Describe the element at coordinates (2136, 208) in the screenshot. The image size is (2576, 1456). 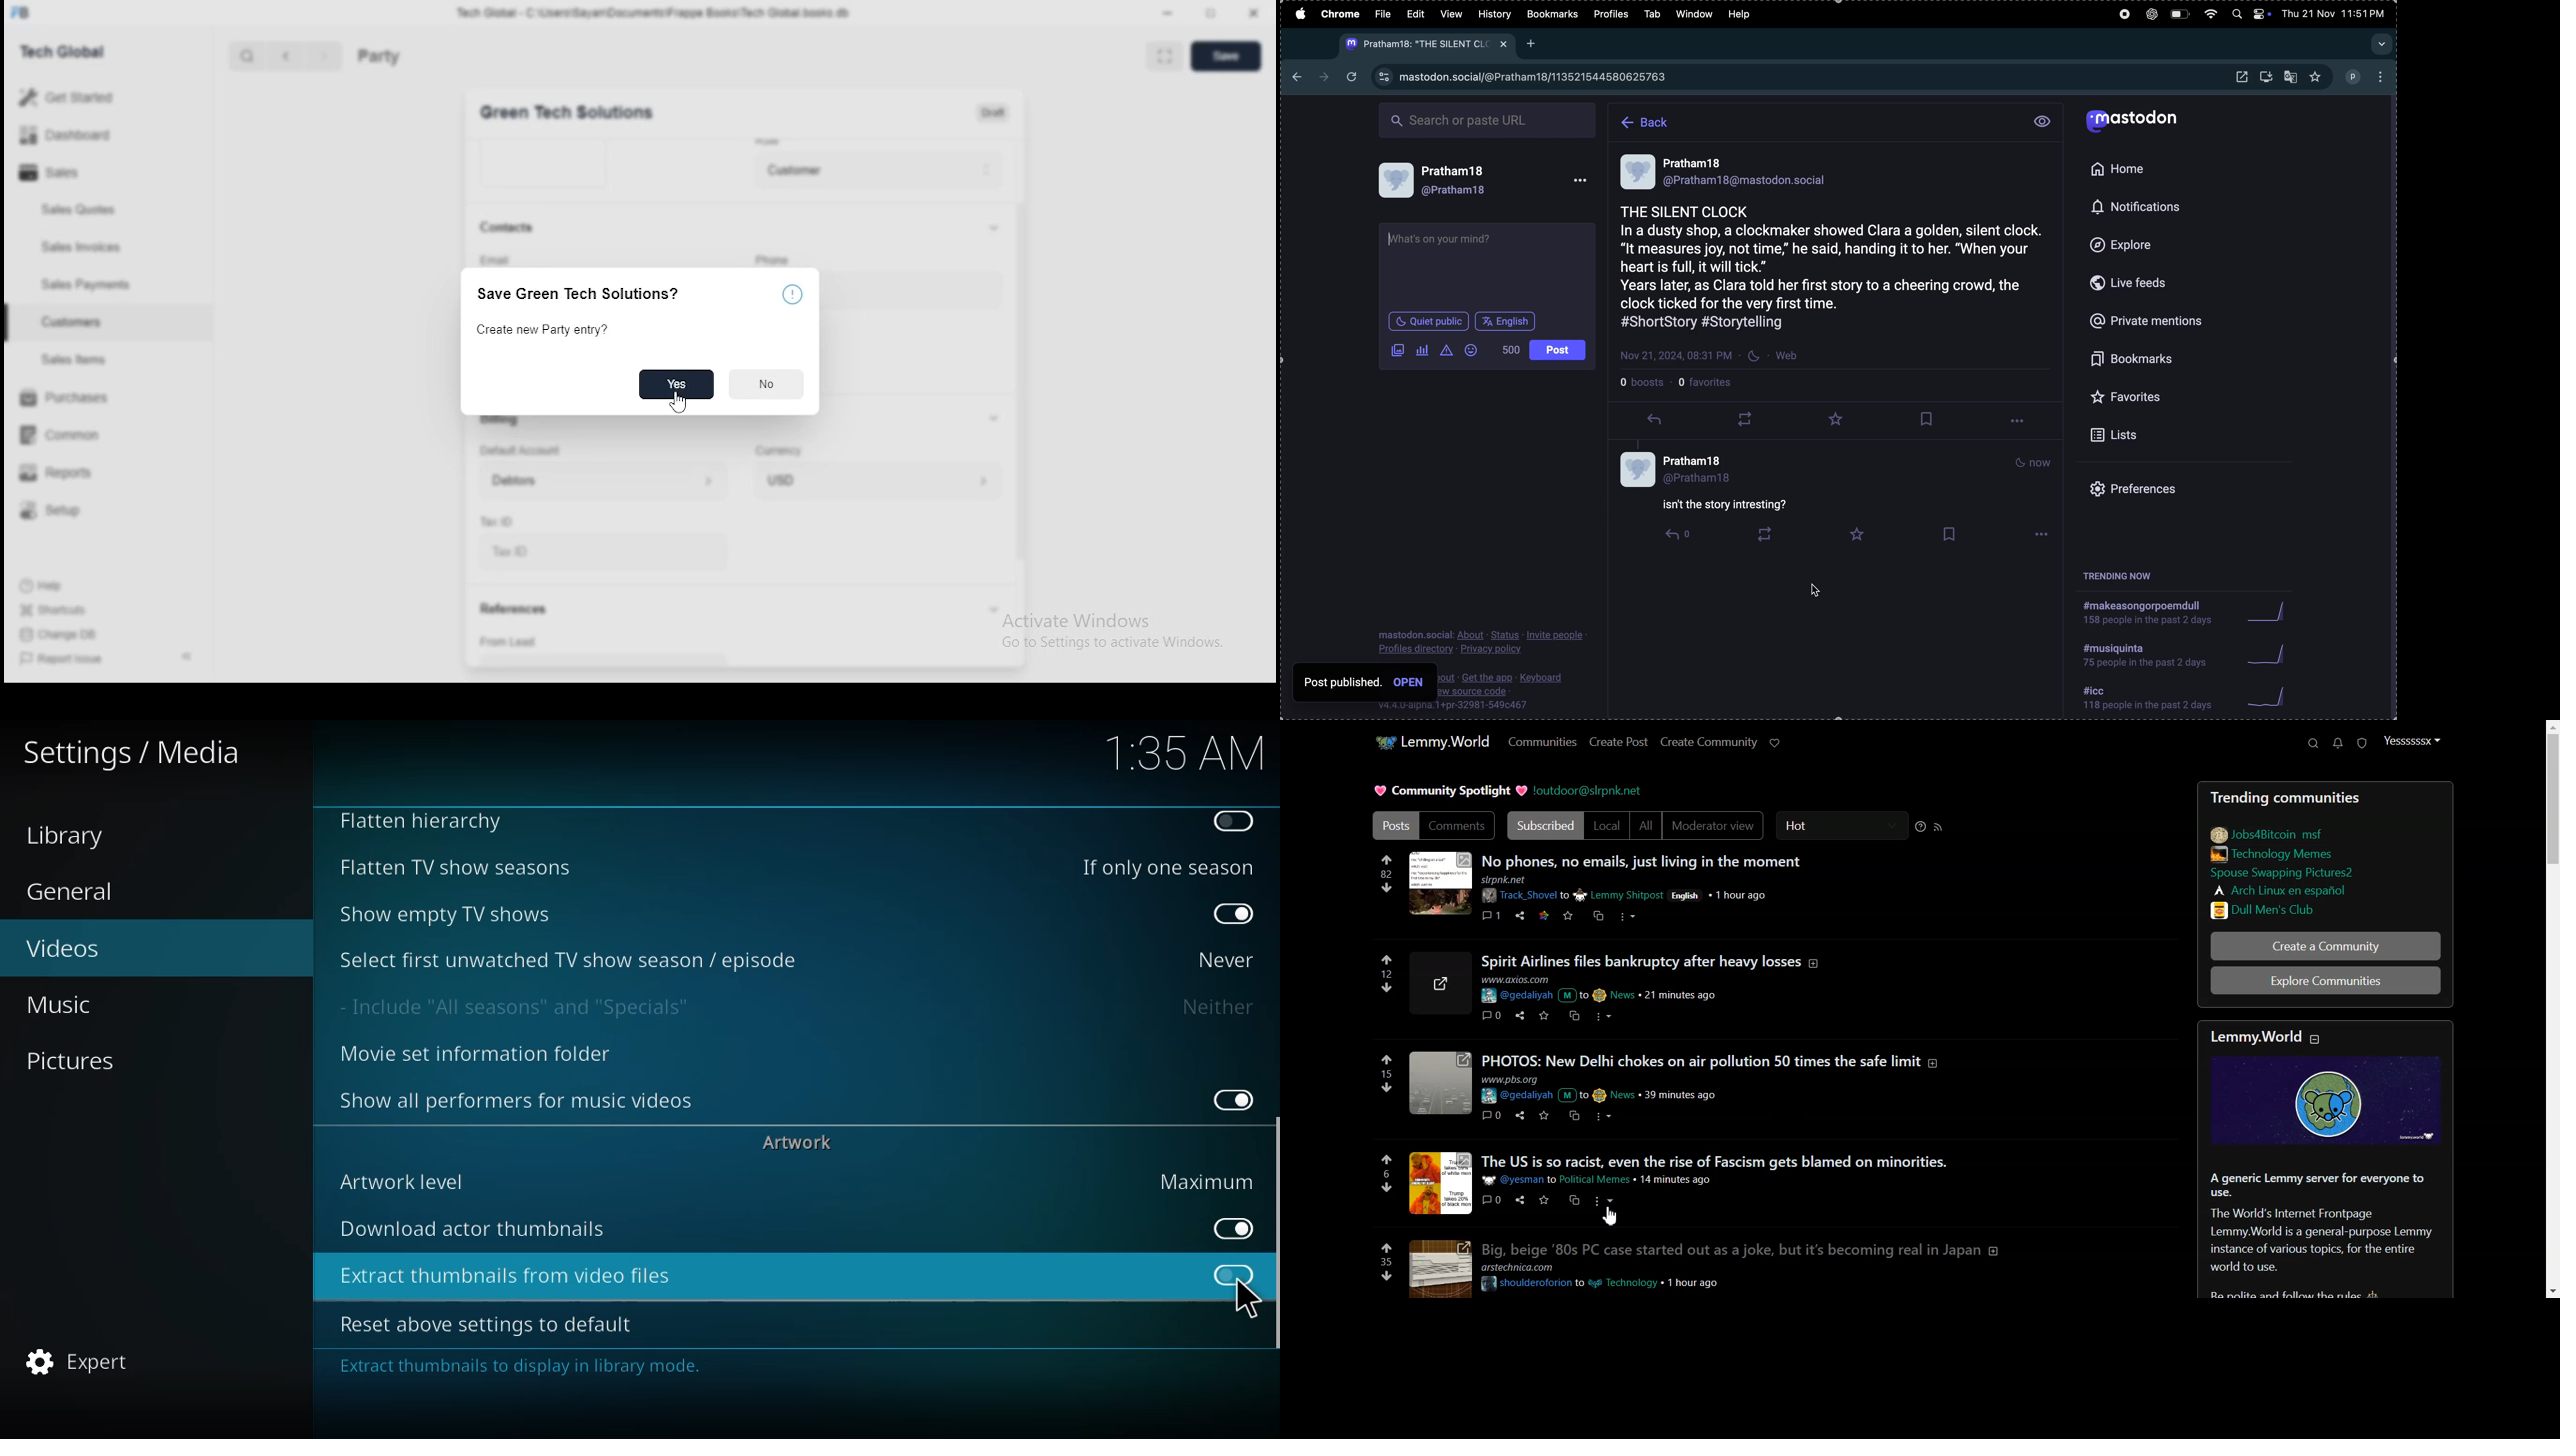
I see `notifications` at that location.